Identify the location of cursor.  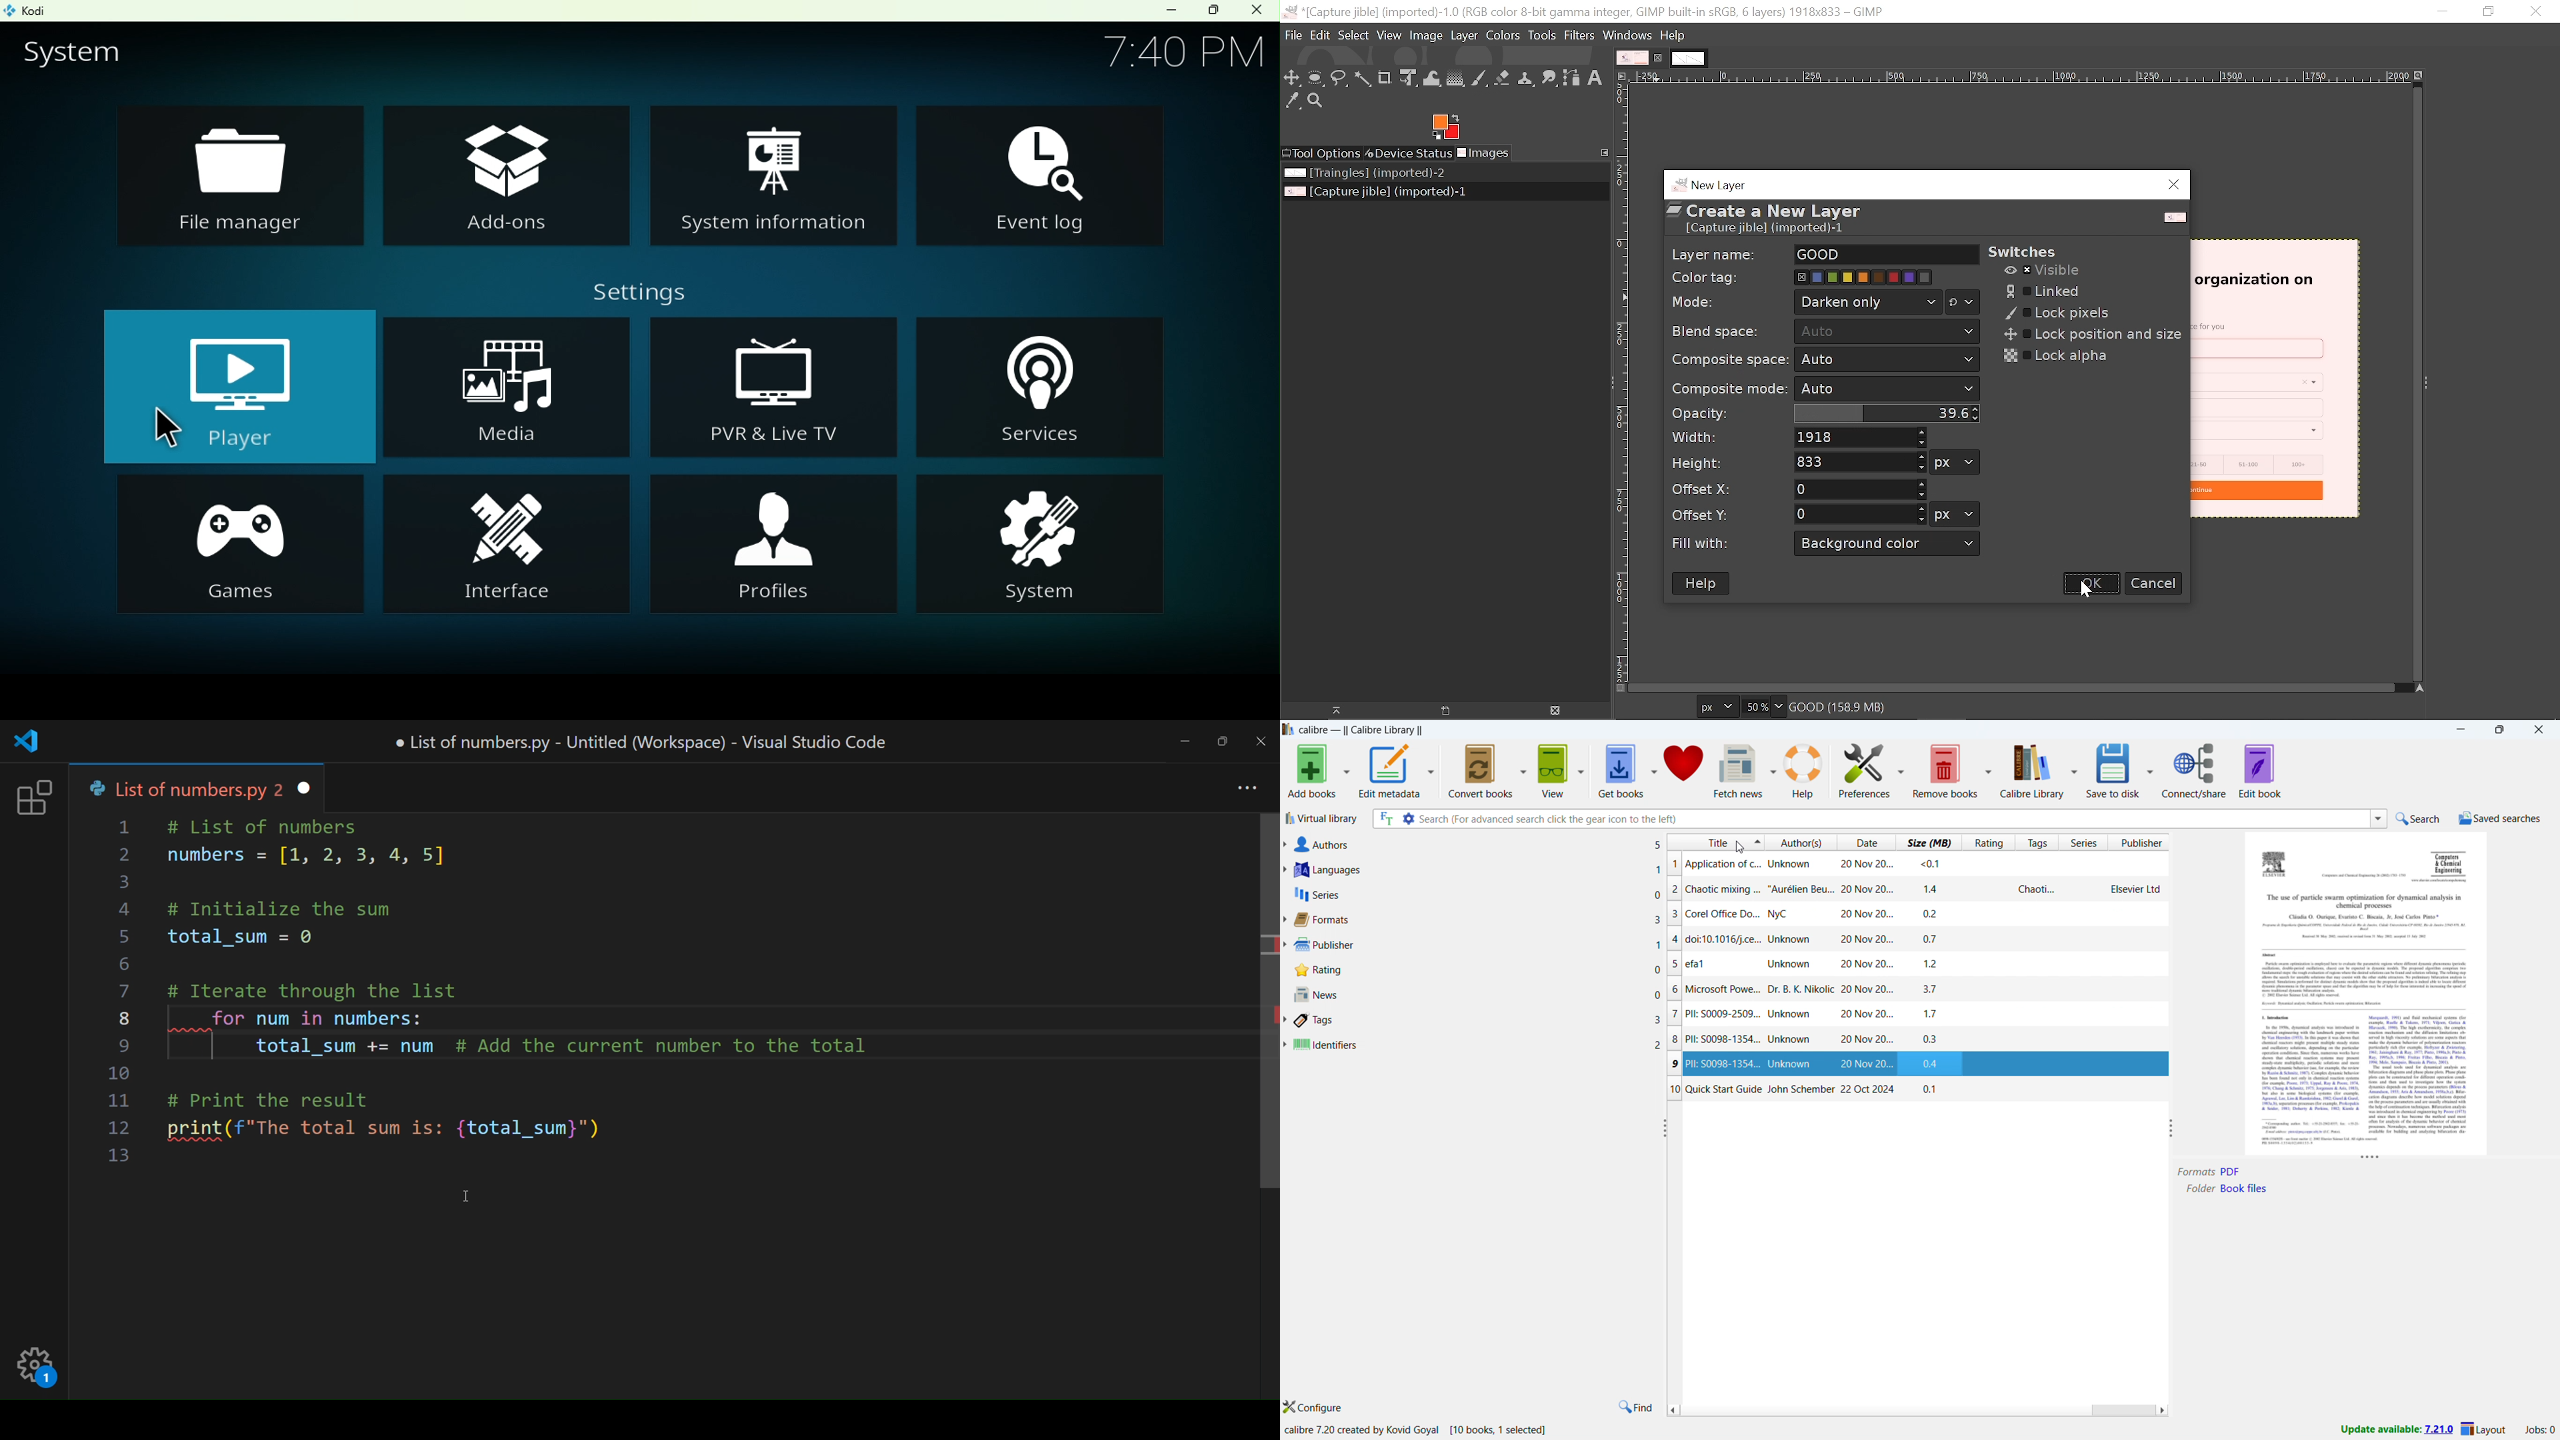
(459, 1192).